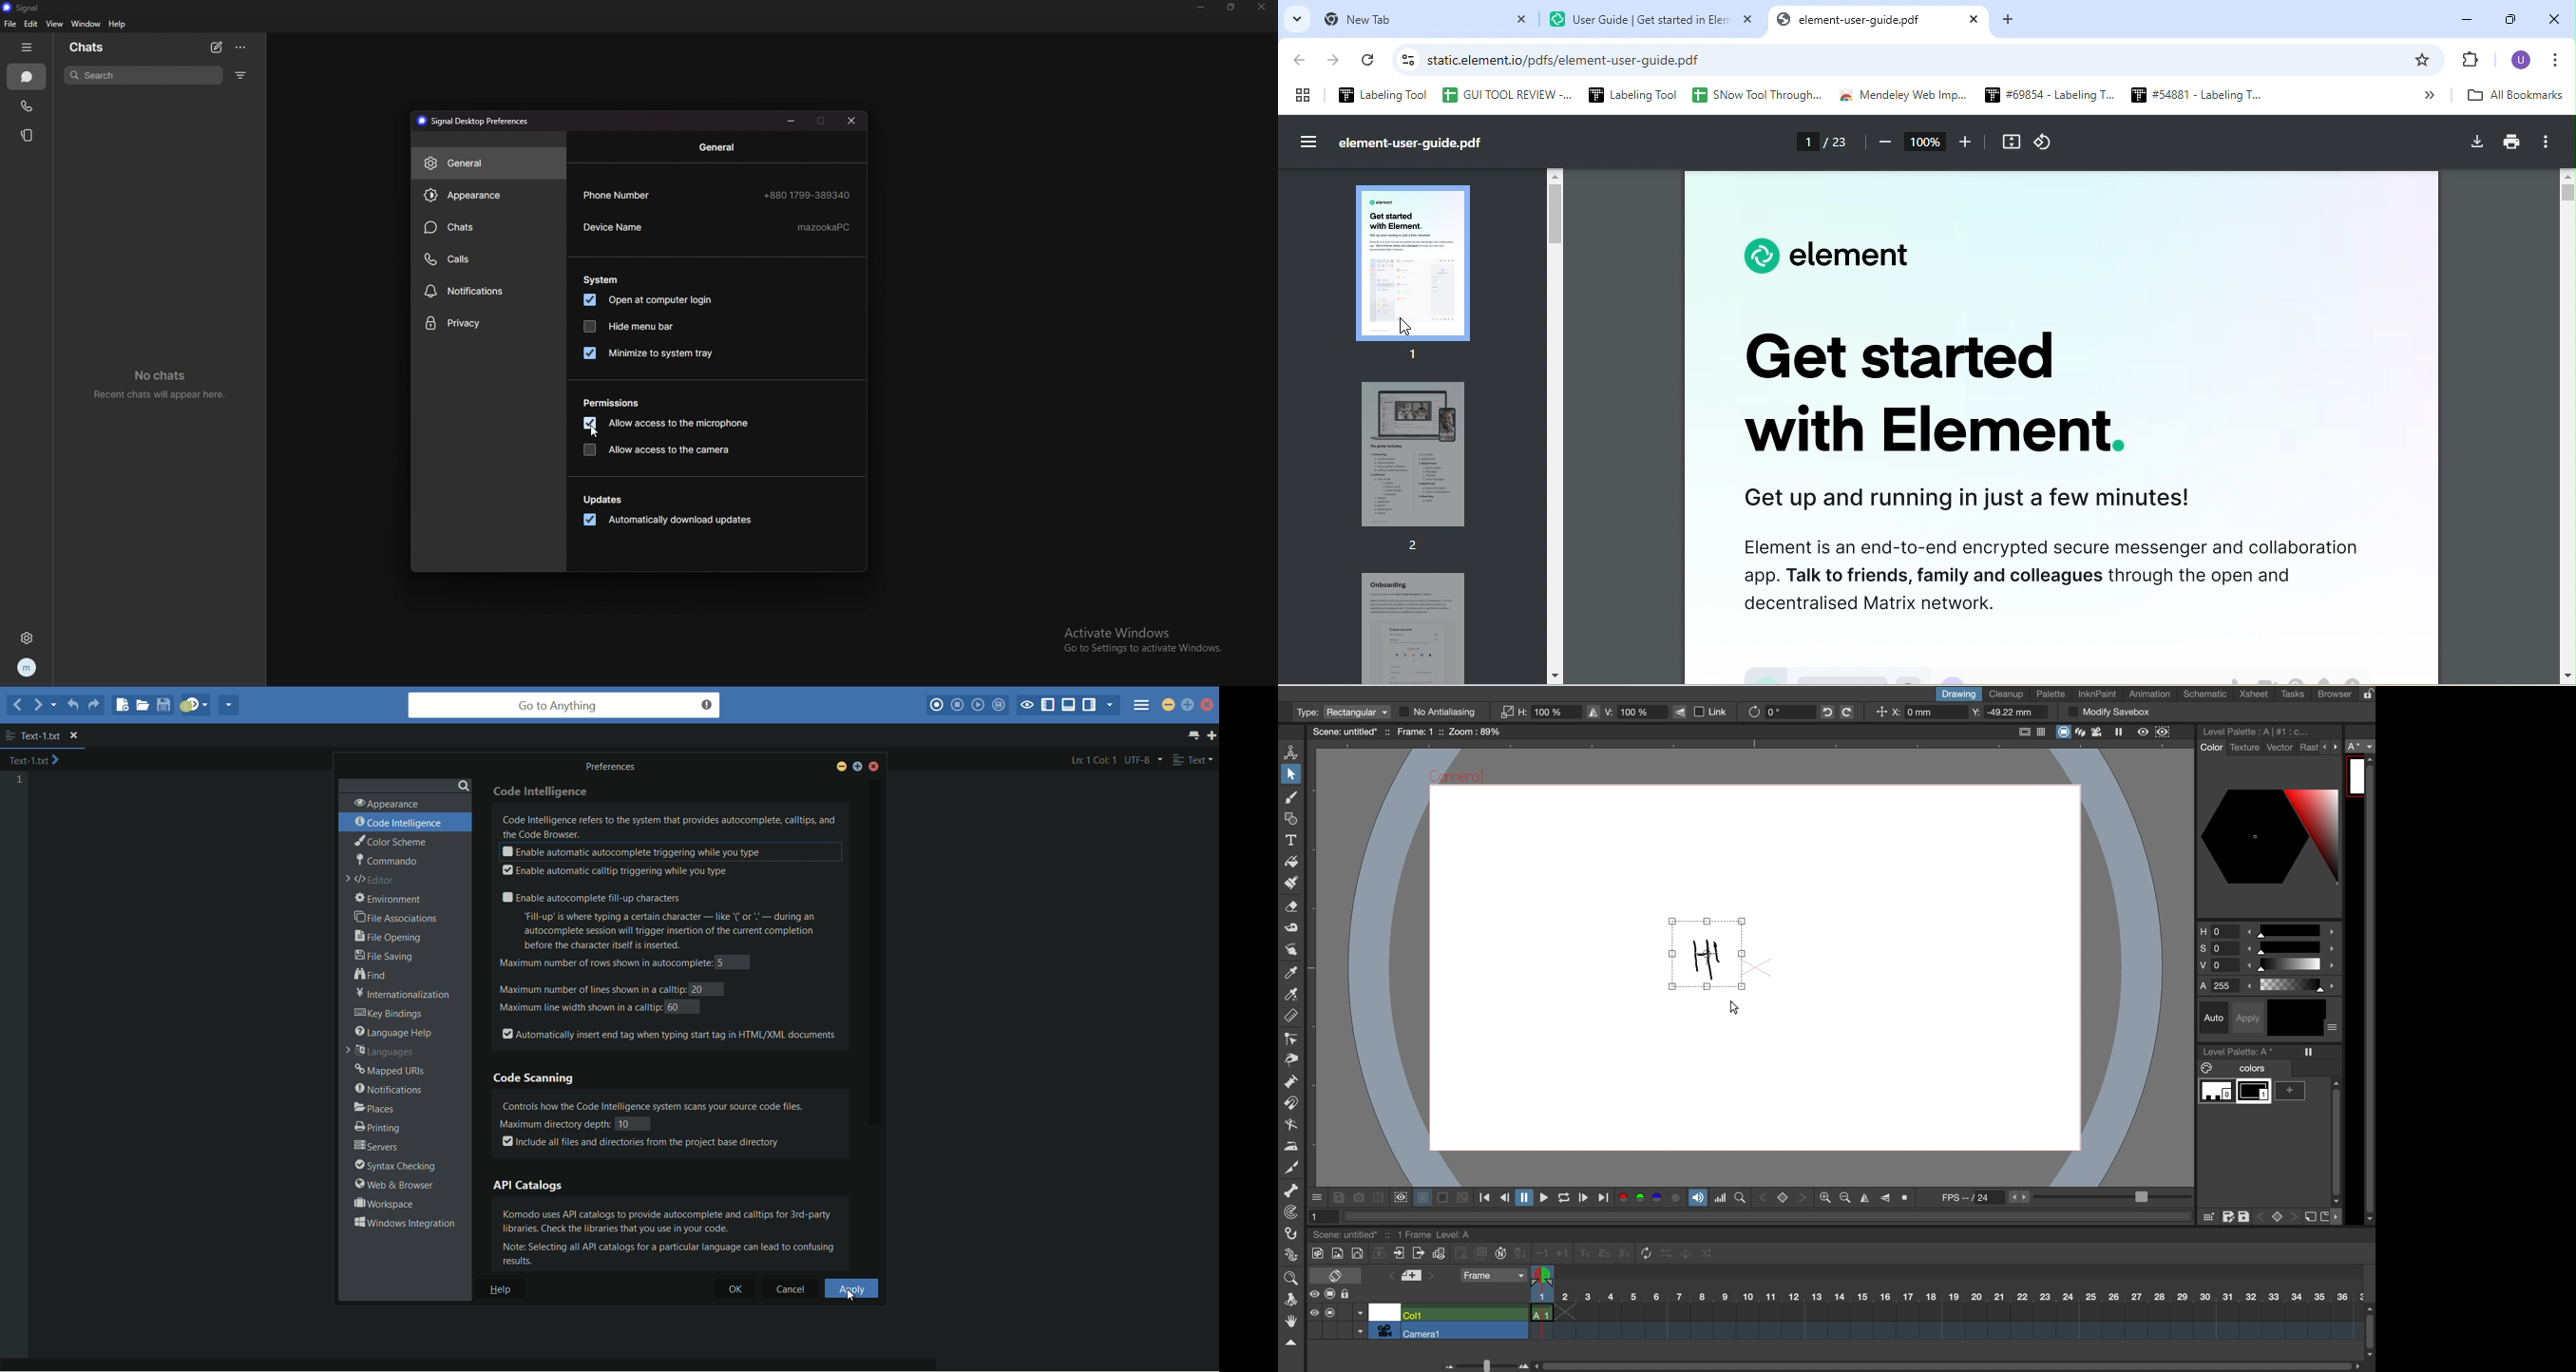 The image size is (2576, 1372). Describe the element at coordinates (1652, 22) in the screenshot. I see `user guide | Get Started in Ele` at that location.